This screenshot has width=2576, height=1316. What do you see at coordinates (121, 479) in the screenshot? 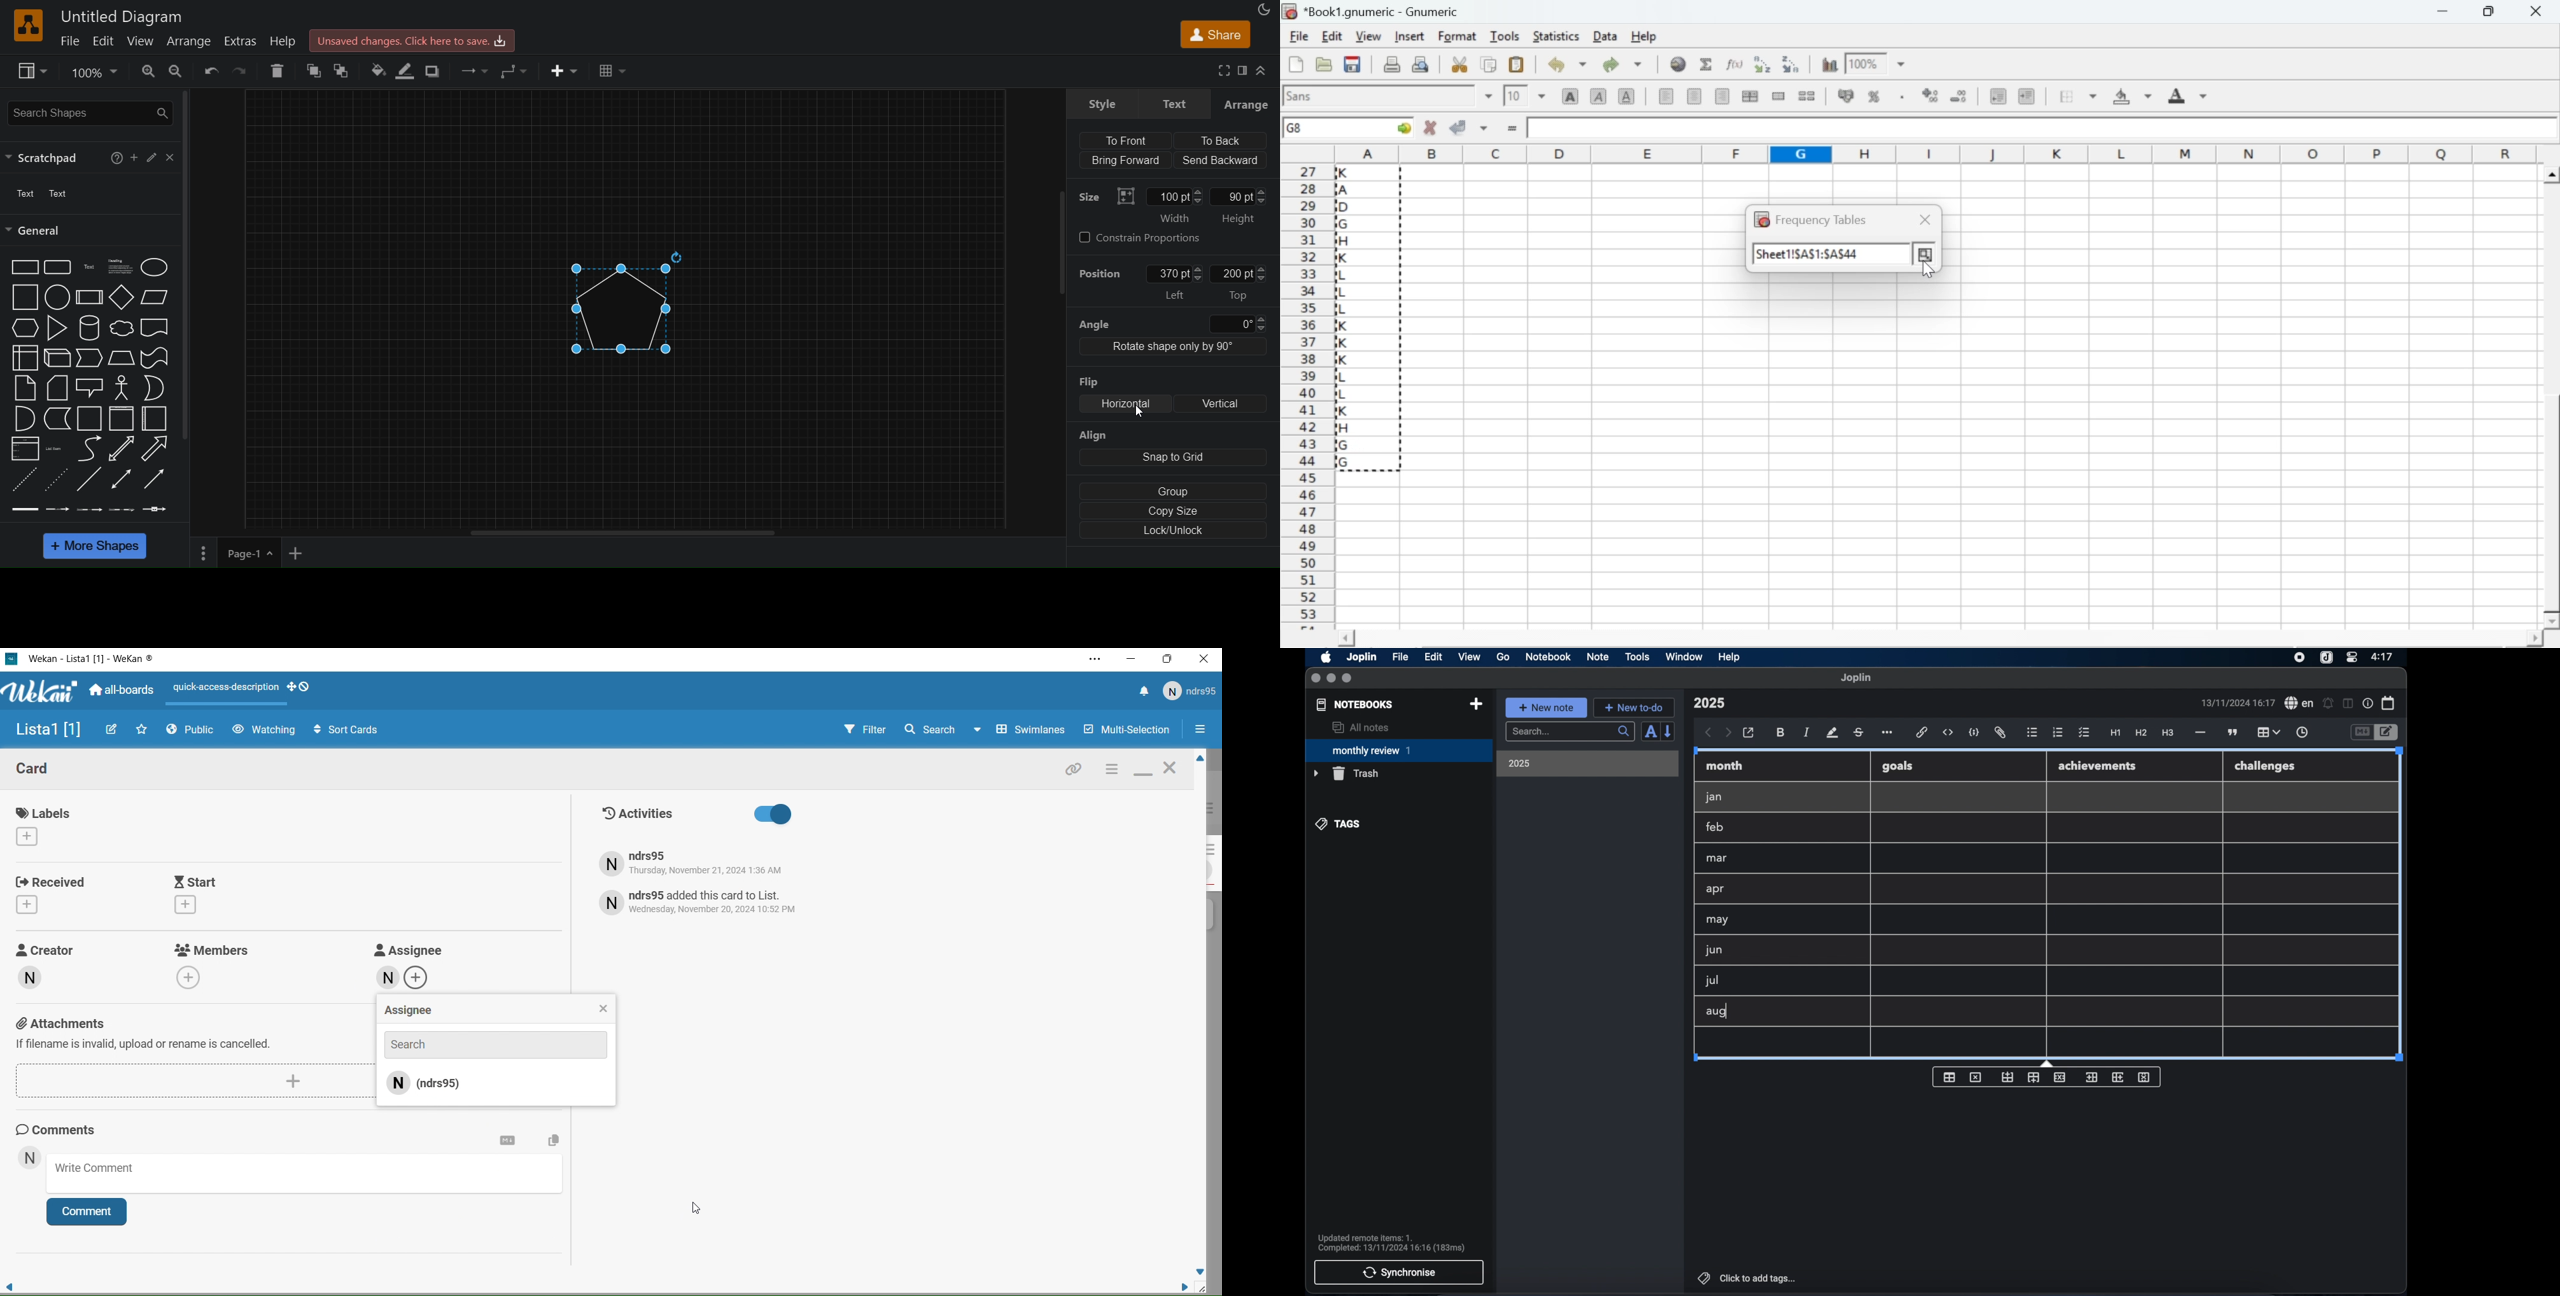
I see `Bidirectional connector` at bounding box center [121, 479].